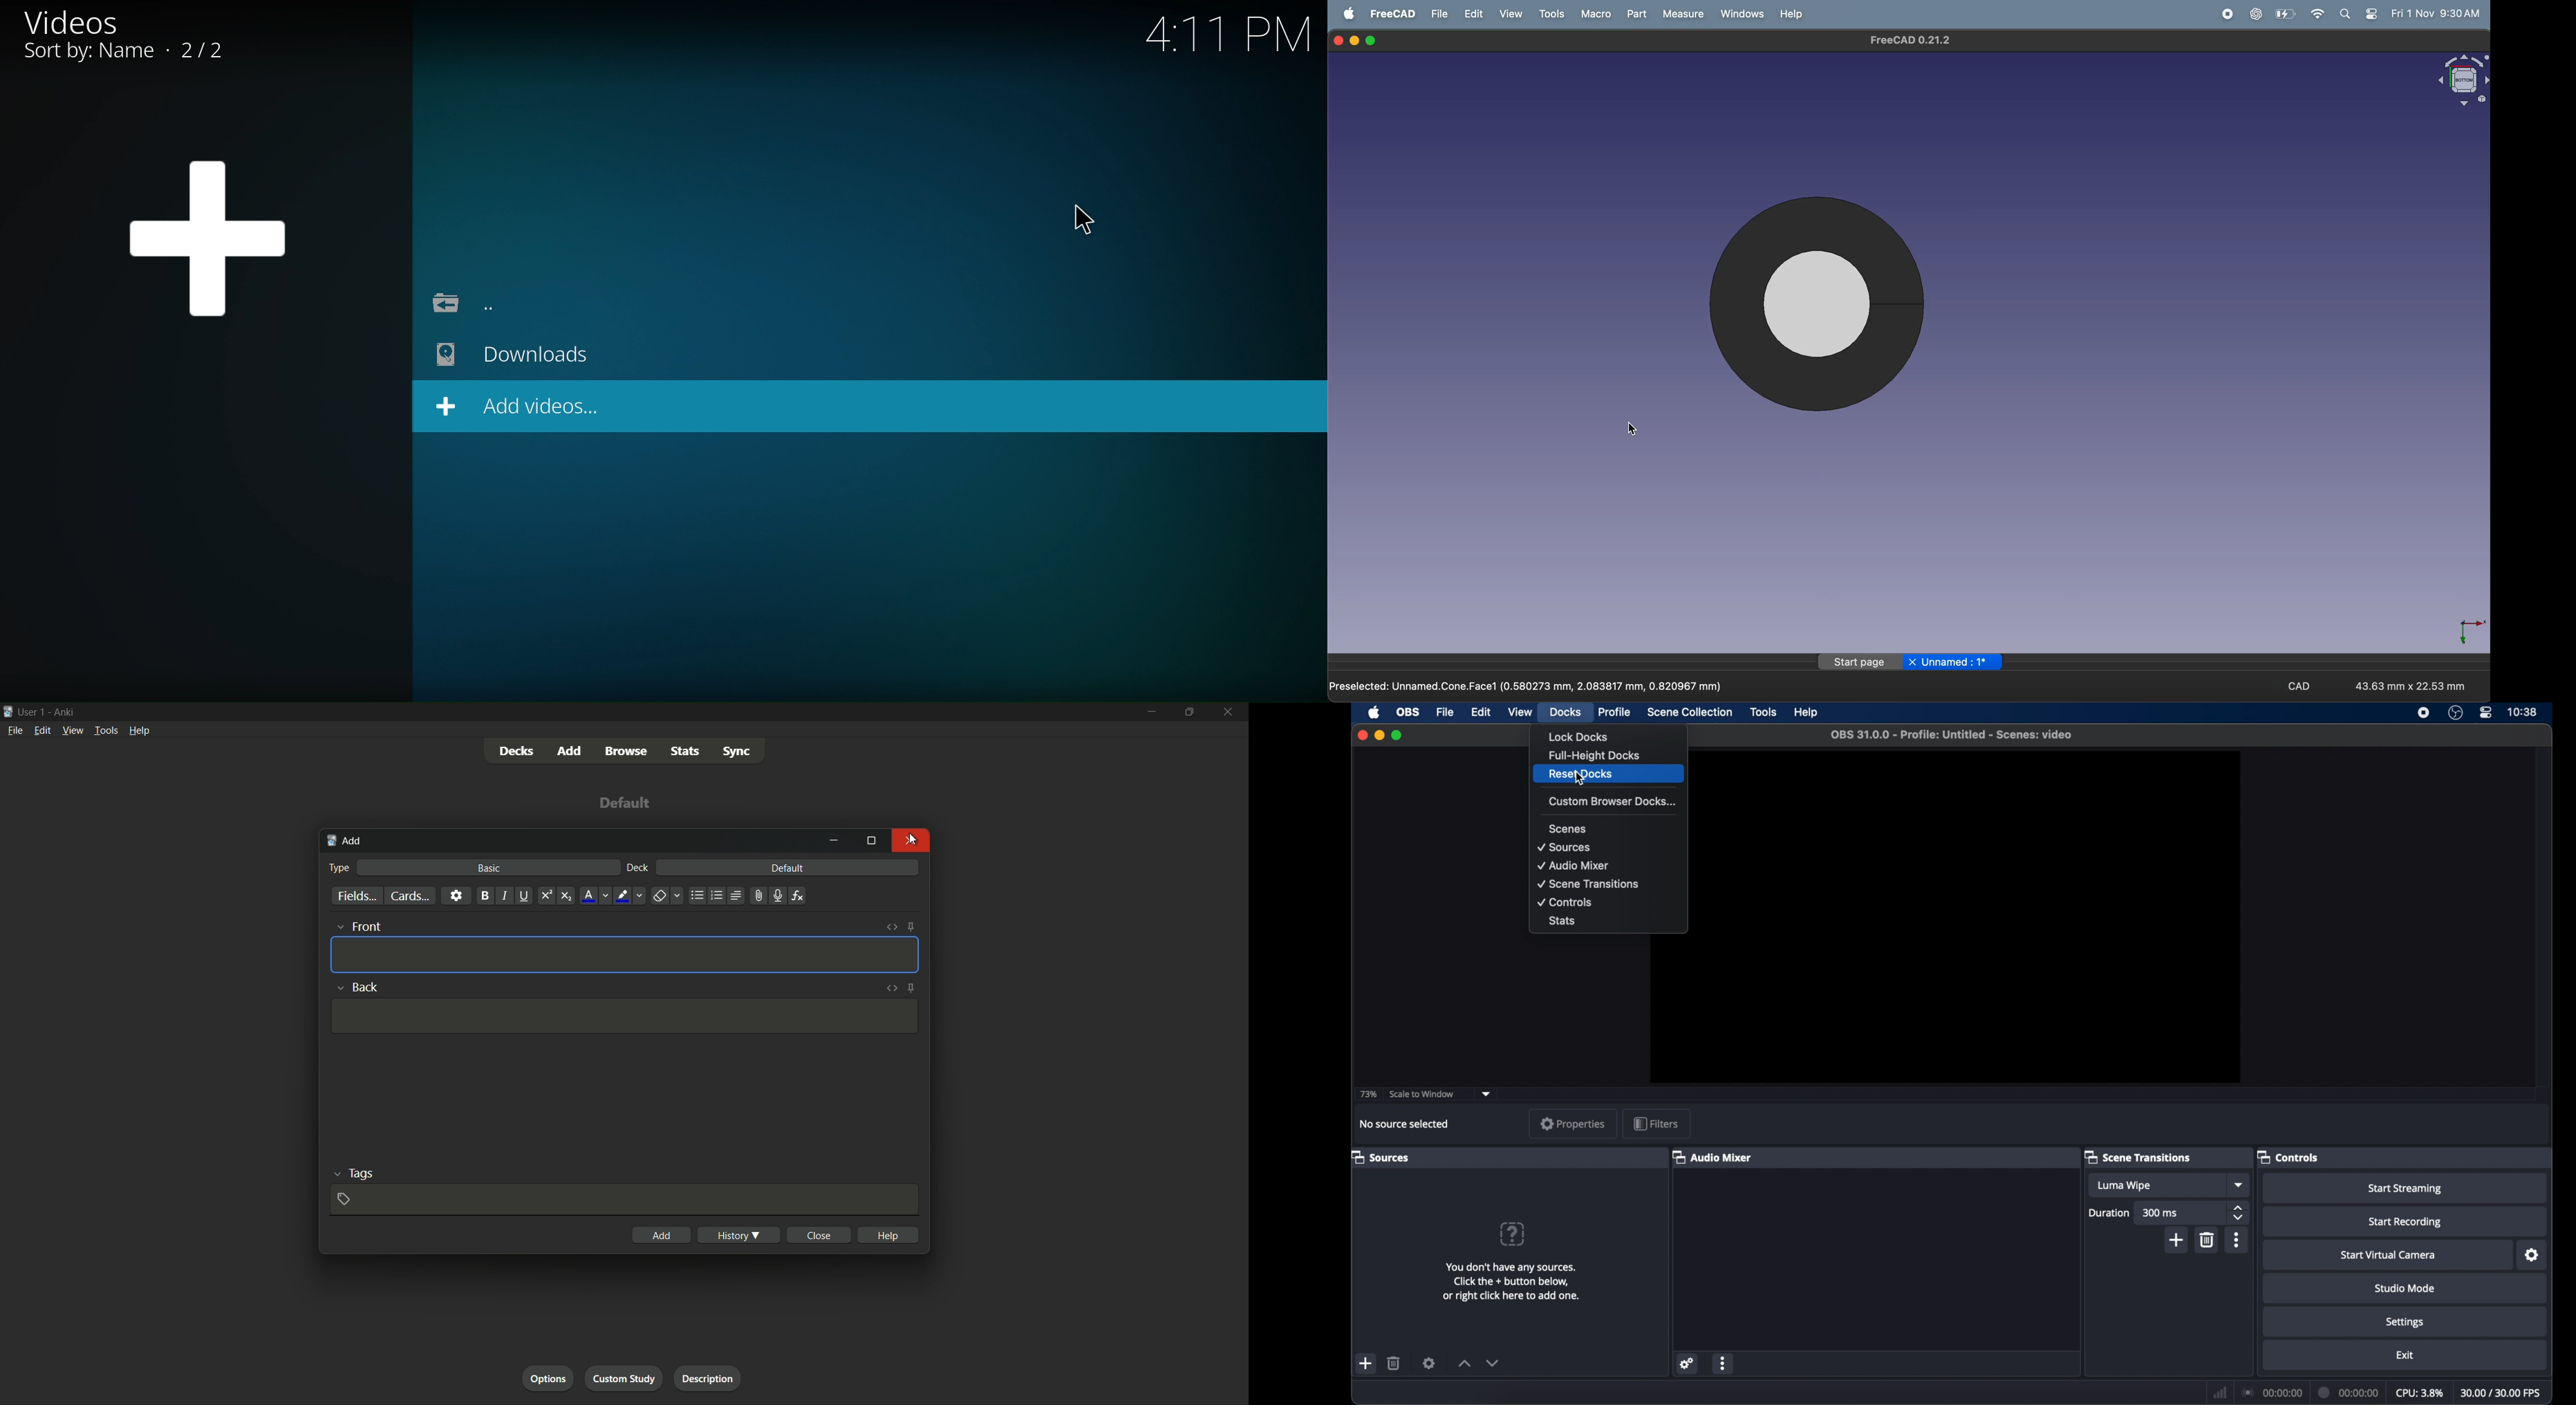 The width and height of the screenshot is (2576, 1428). What do you see at coordinates (501, 308) in the screenshot?
I see `...` at bounding box center [501, 308].